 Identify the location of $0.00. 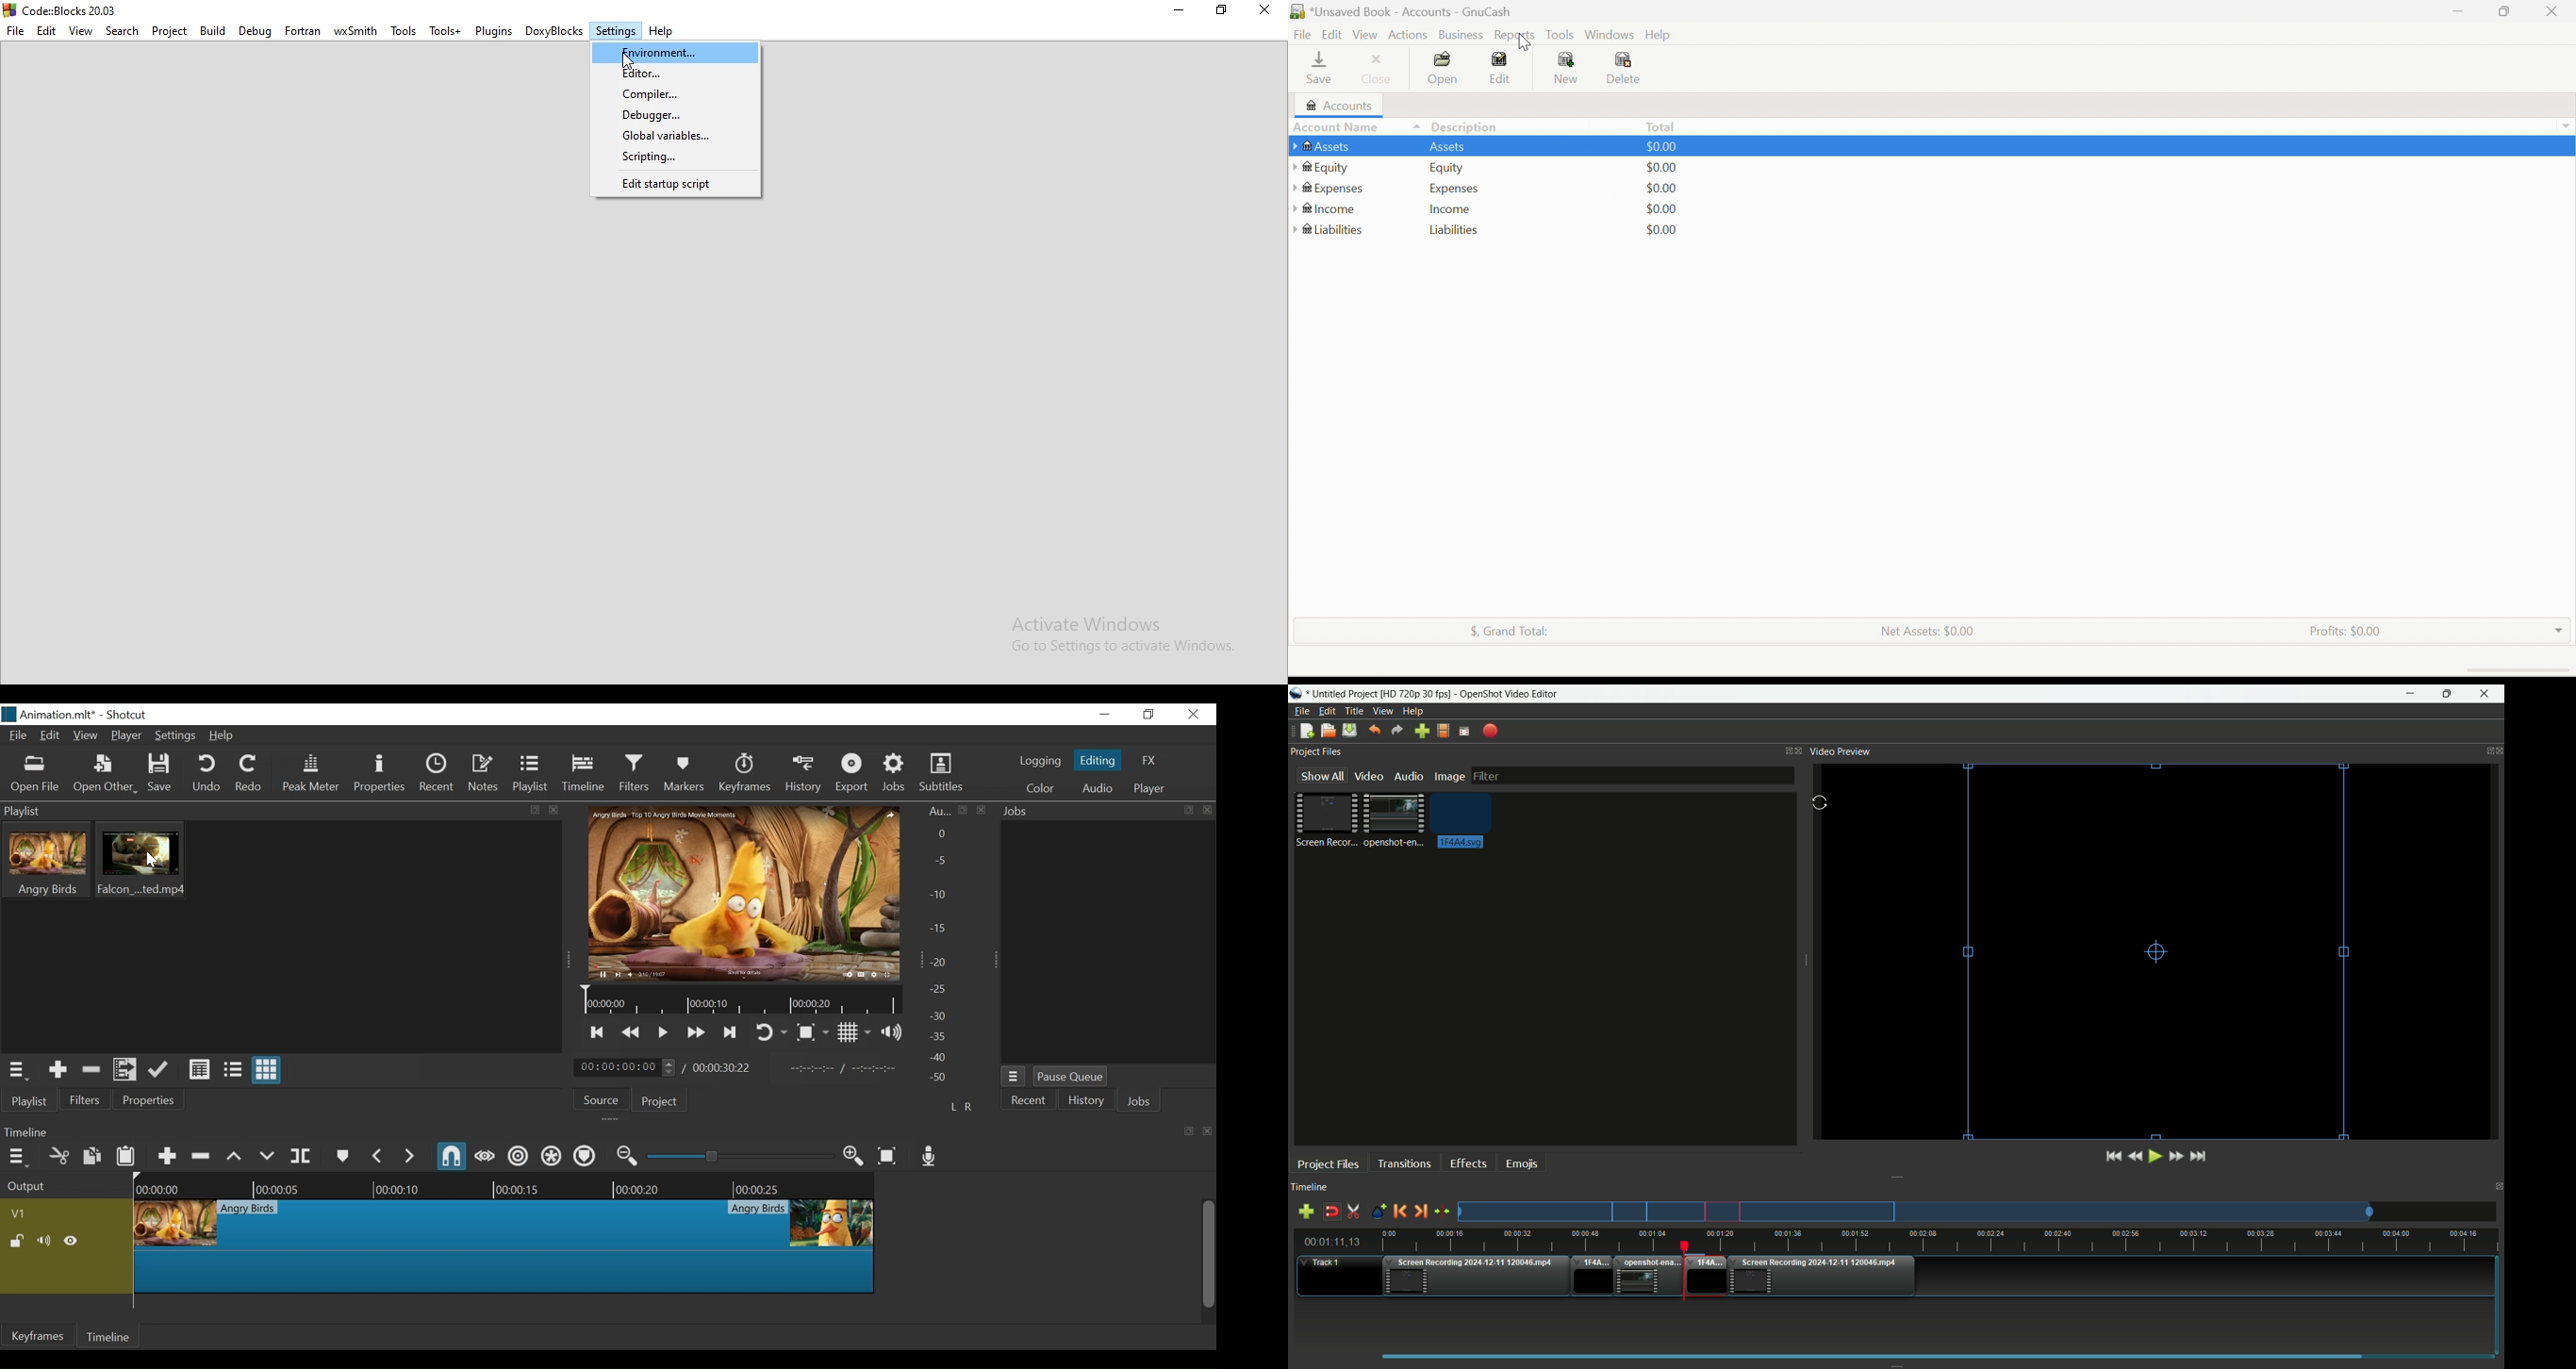
(1660, 146).